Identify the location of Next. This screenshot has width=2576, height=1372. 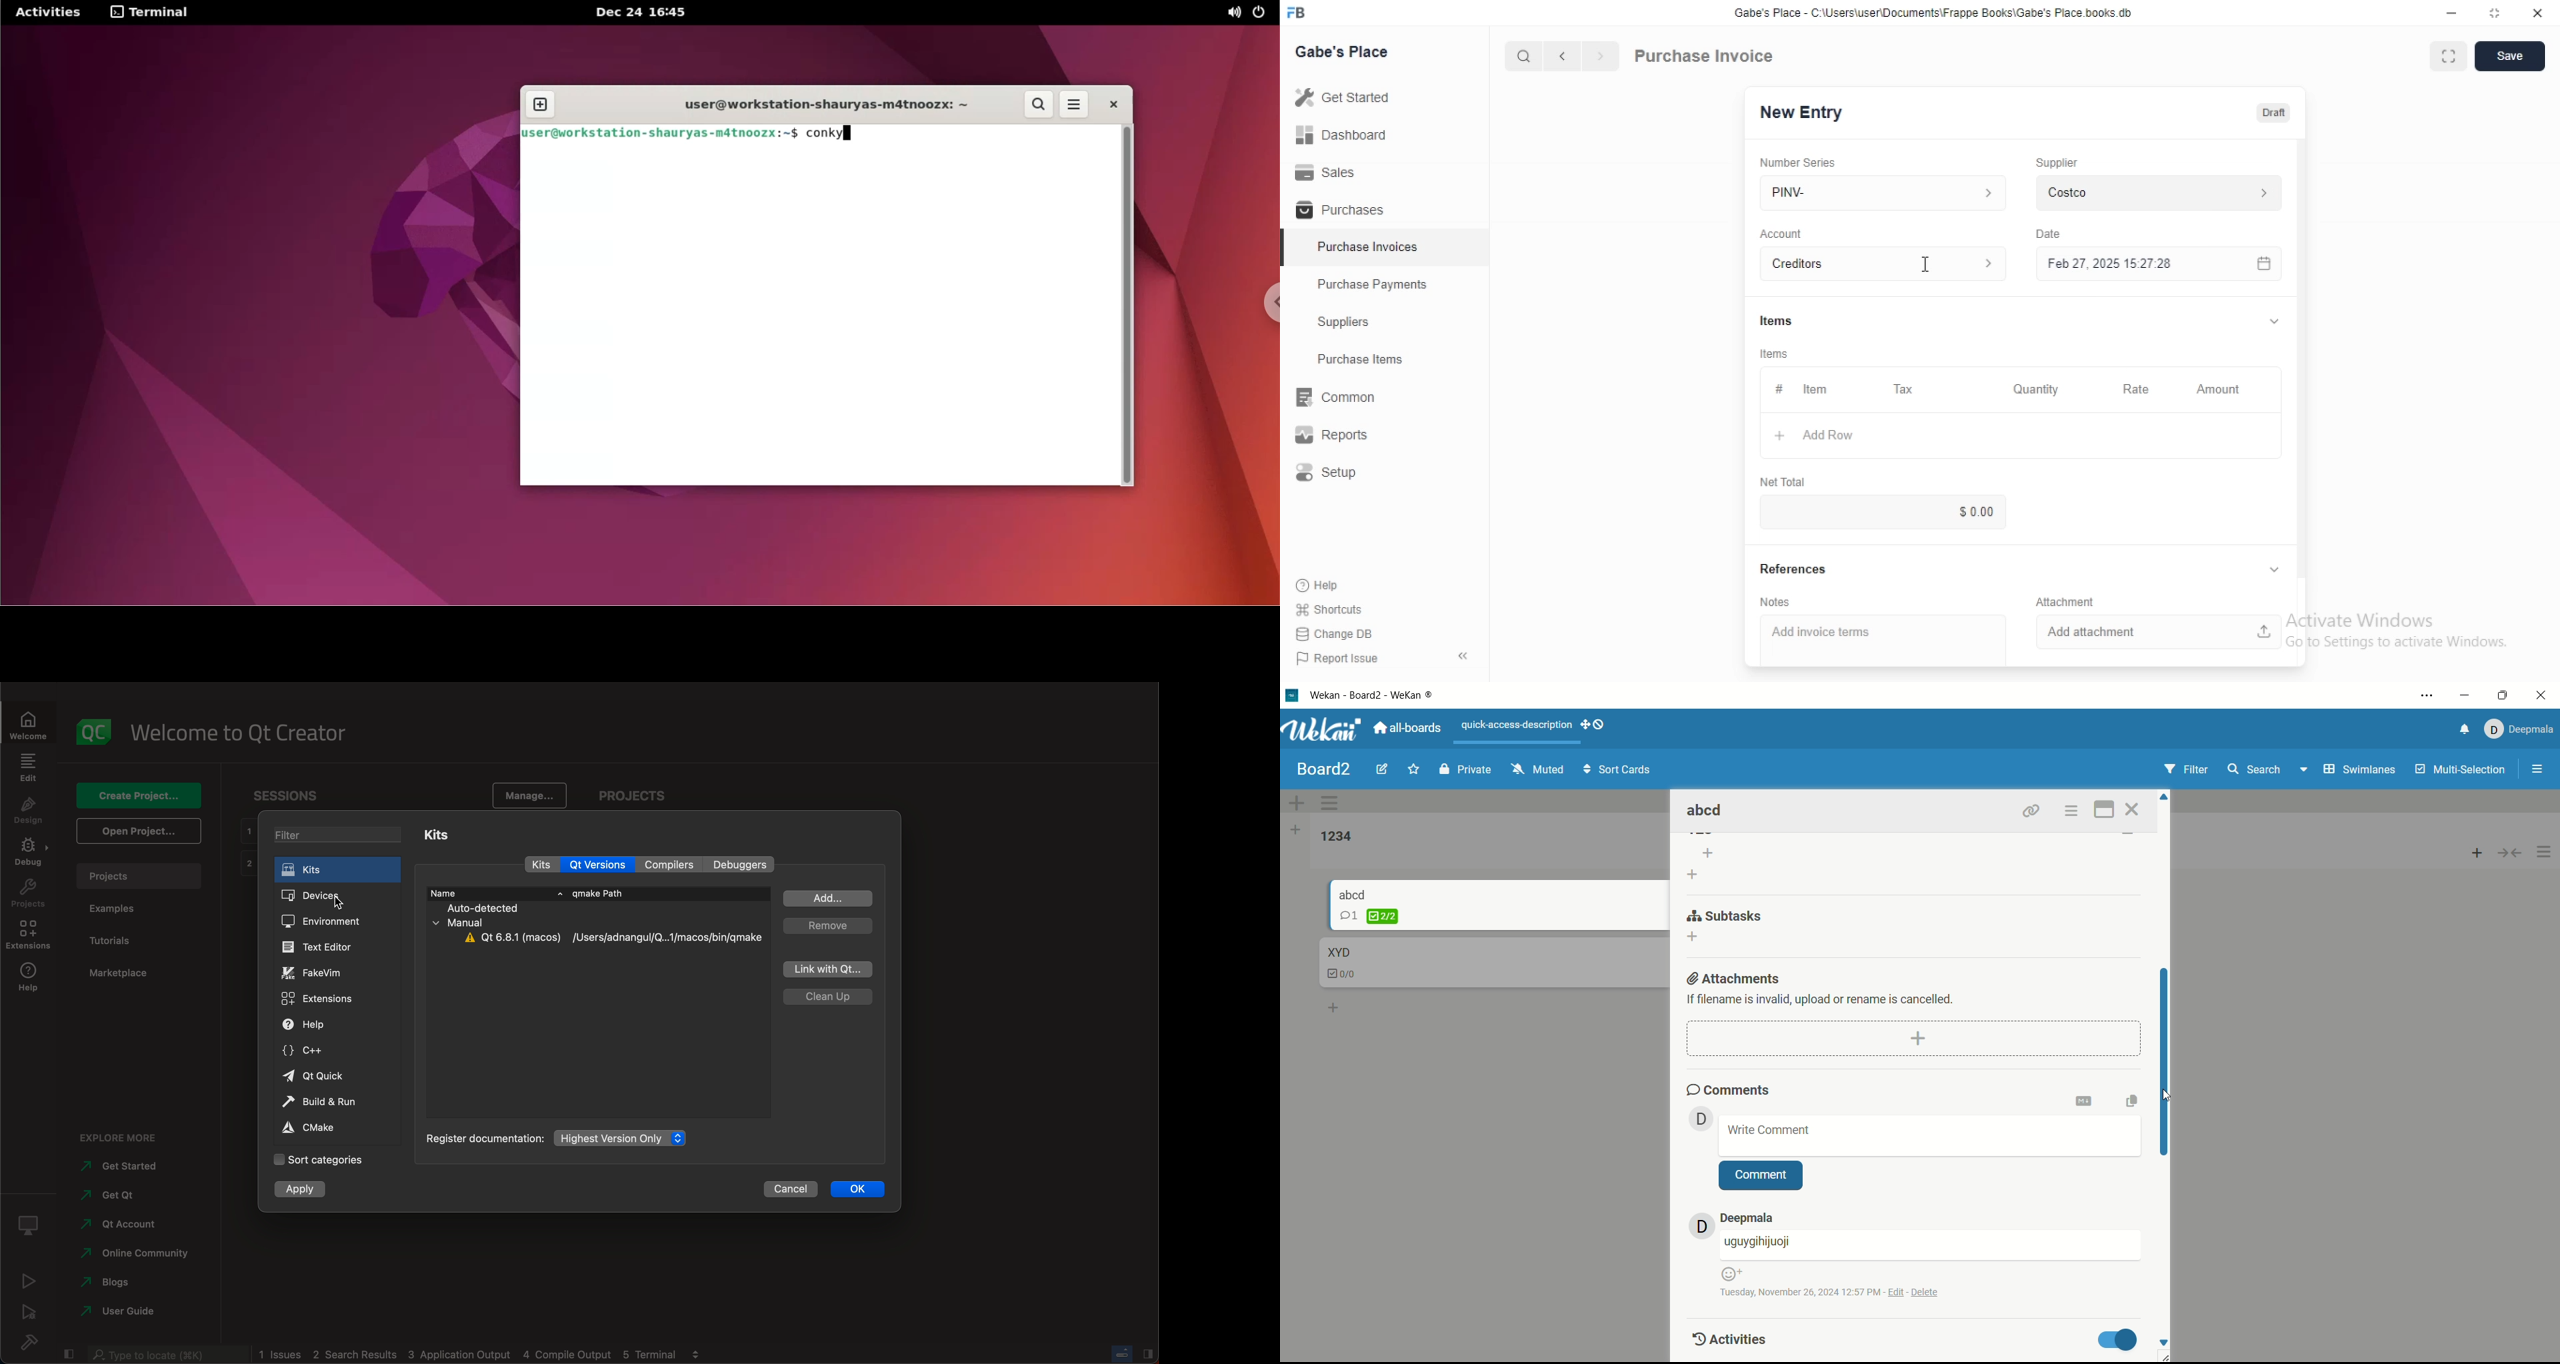
(1602, 56).